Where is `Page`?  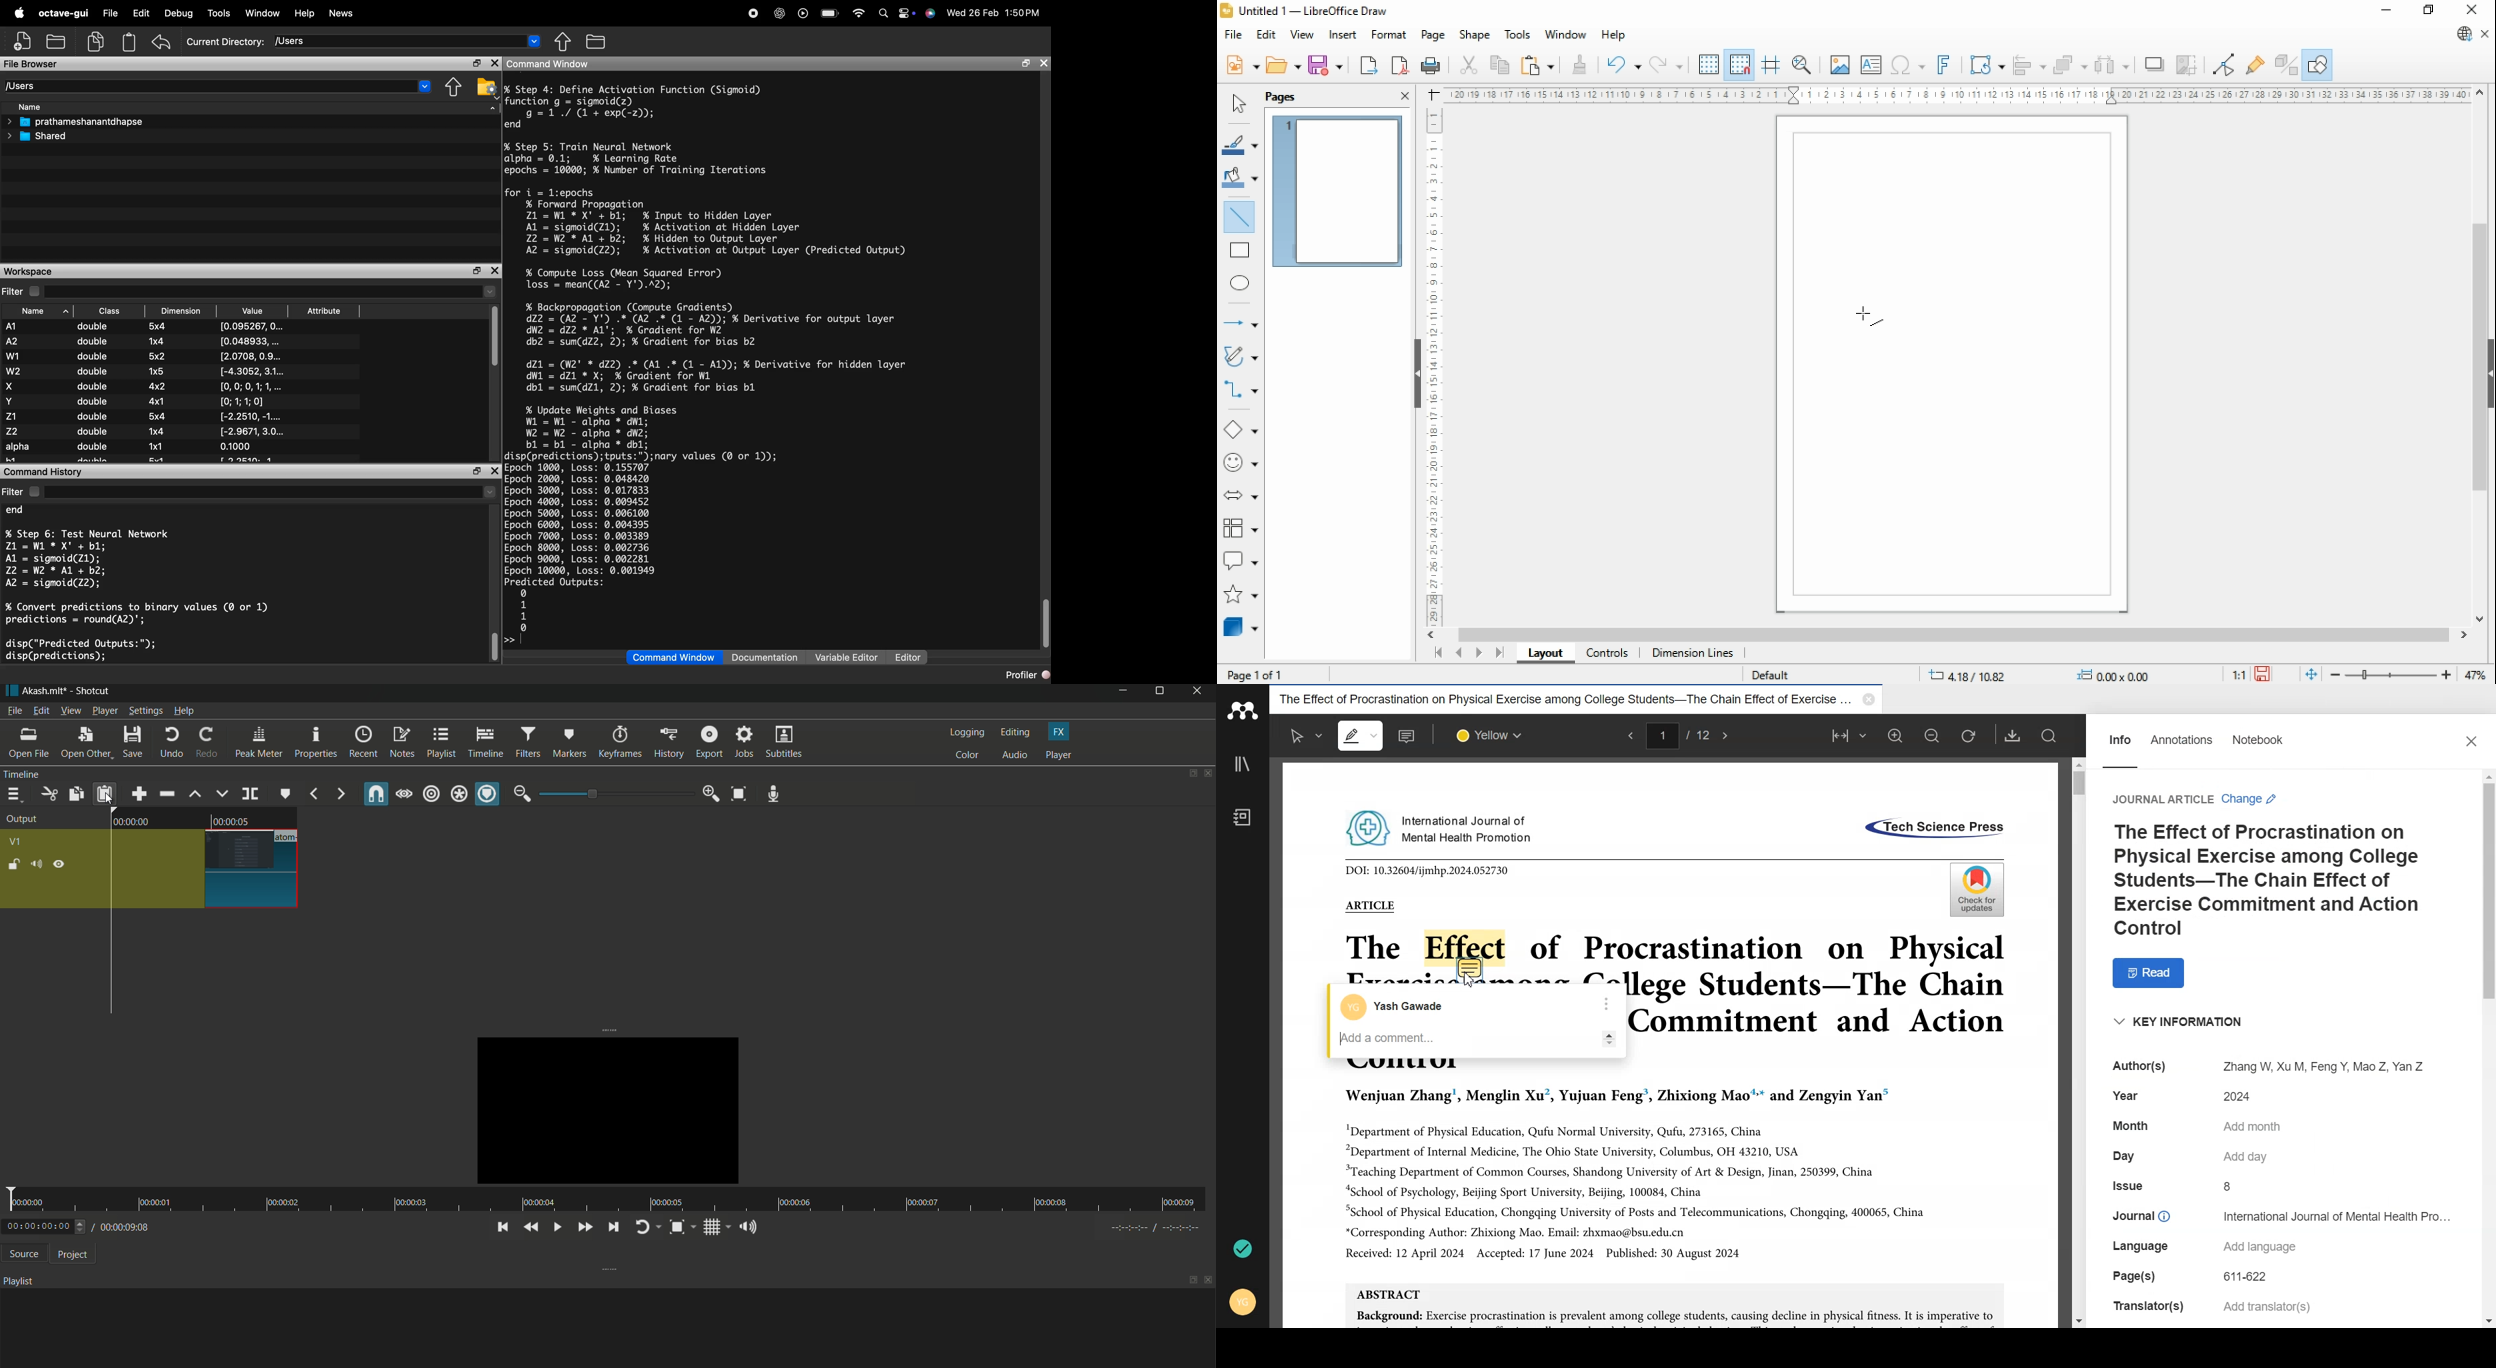 Page is located at coordinates (1952, 362).